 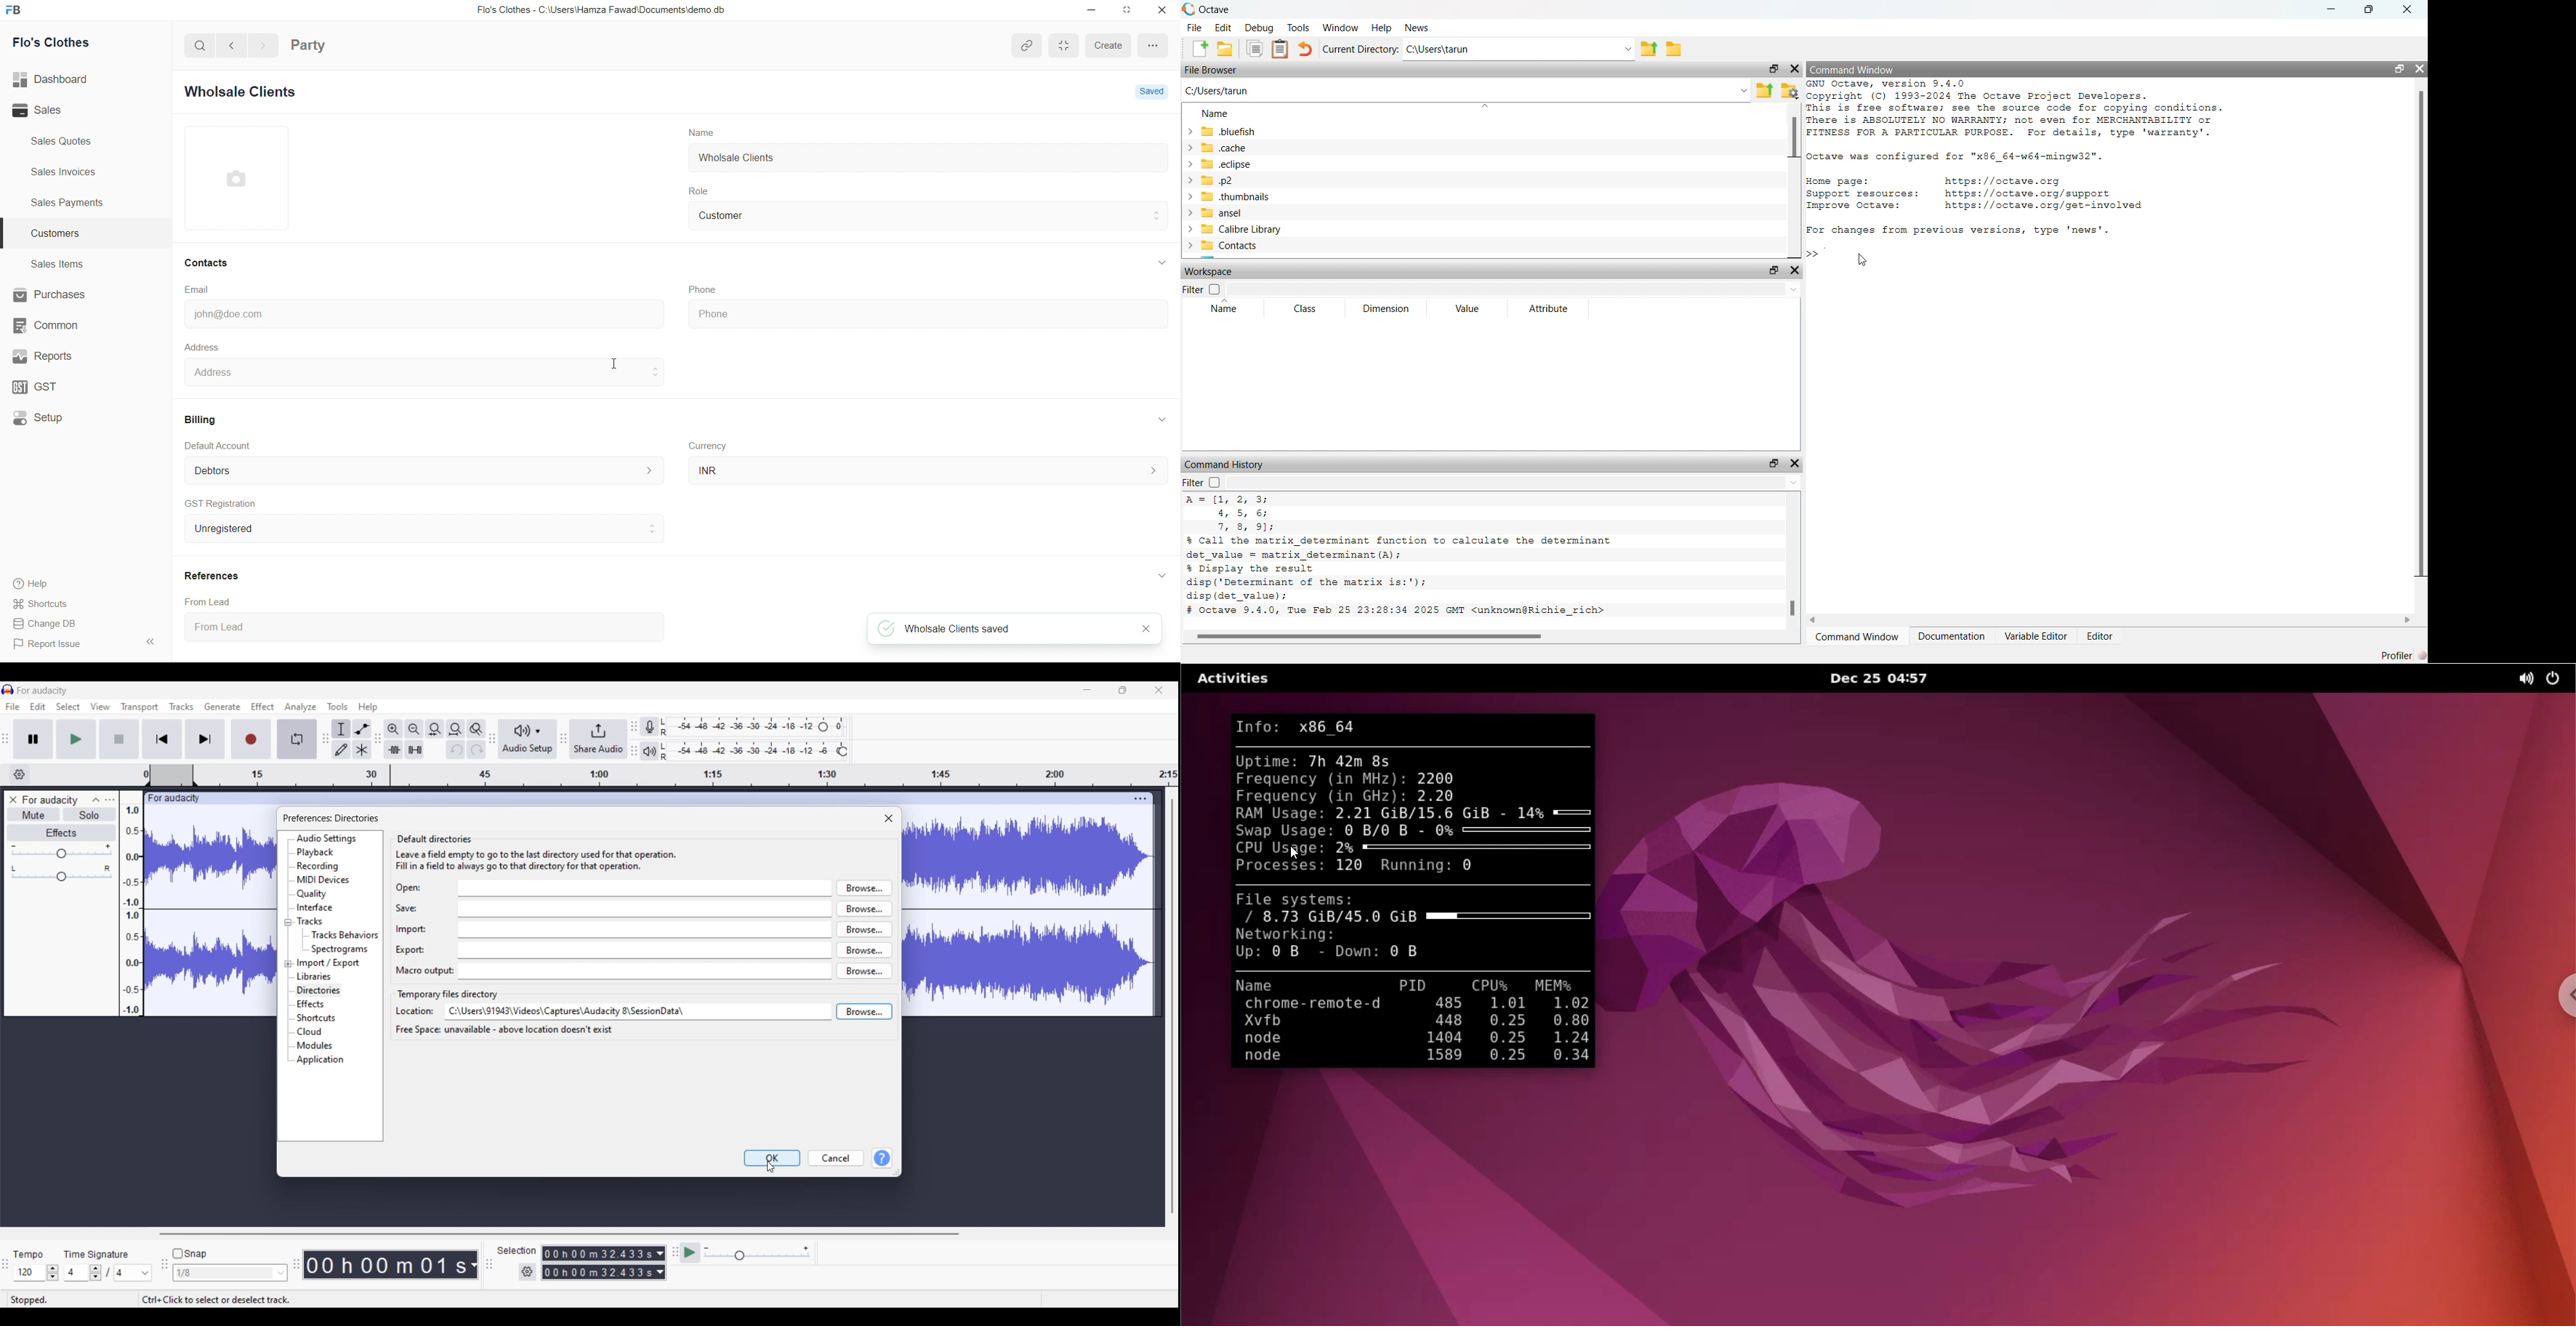 What do you see at coordinates (20, 11) in the screenshot?
I see `Frappebooks logo` at bounding box center [20, 11].